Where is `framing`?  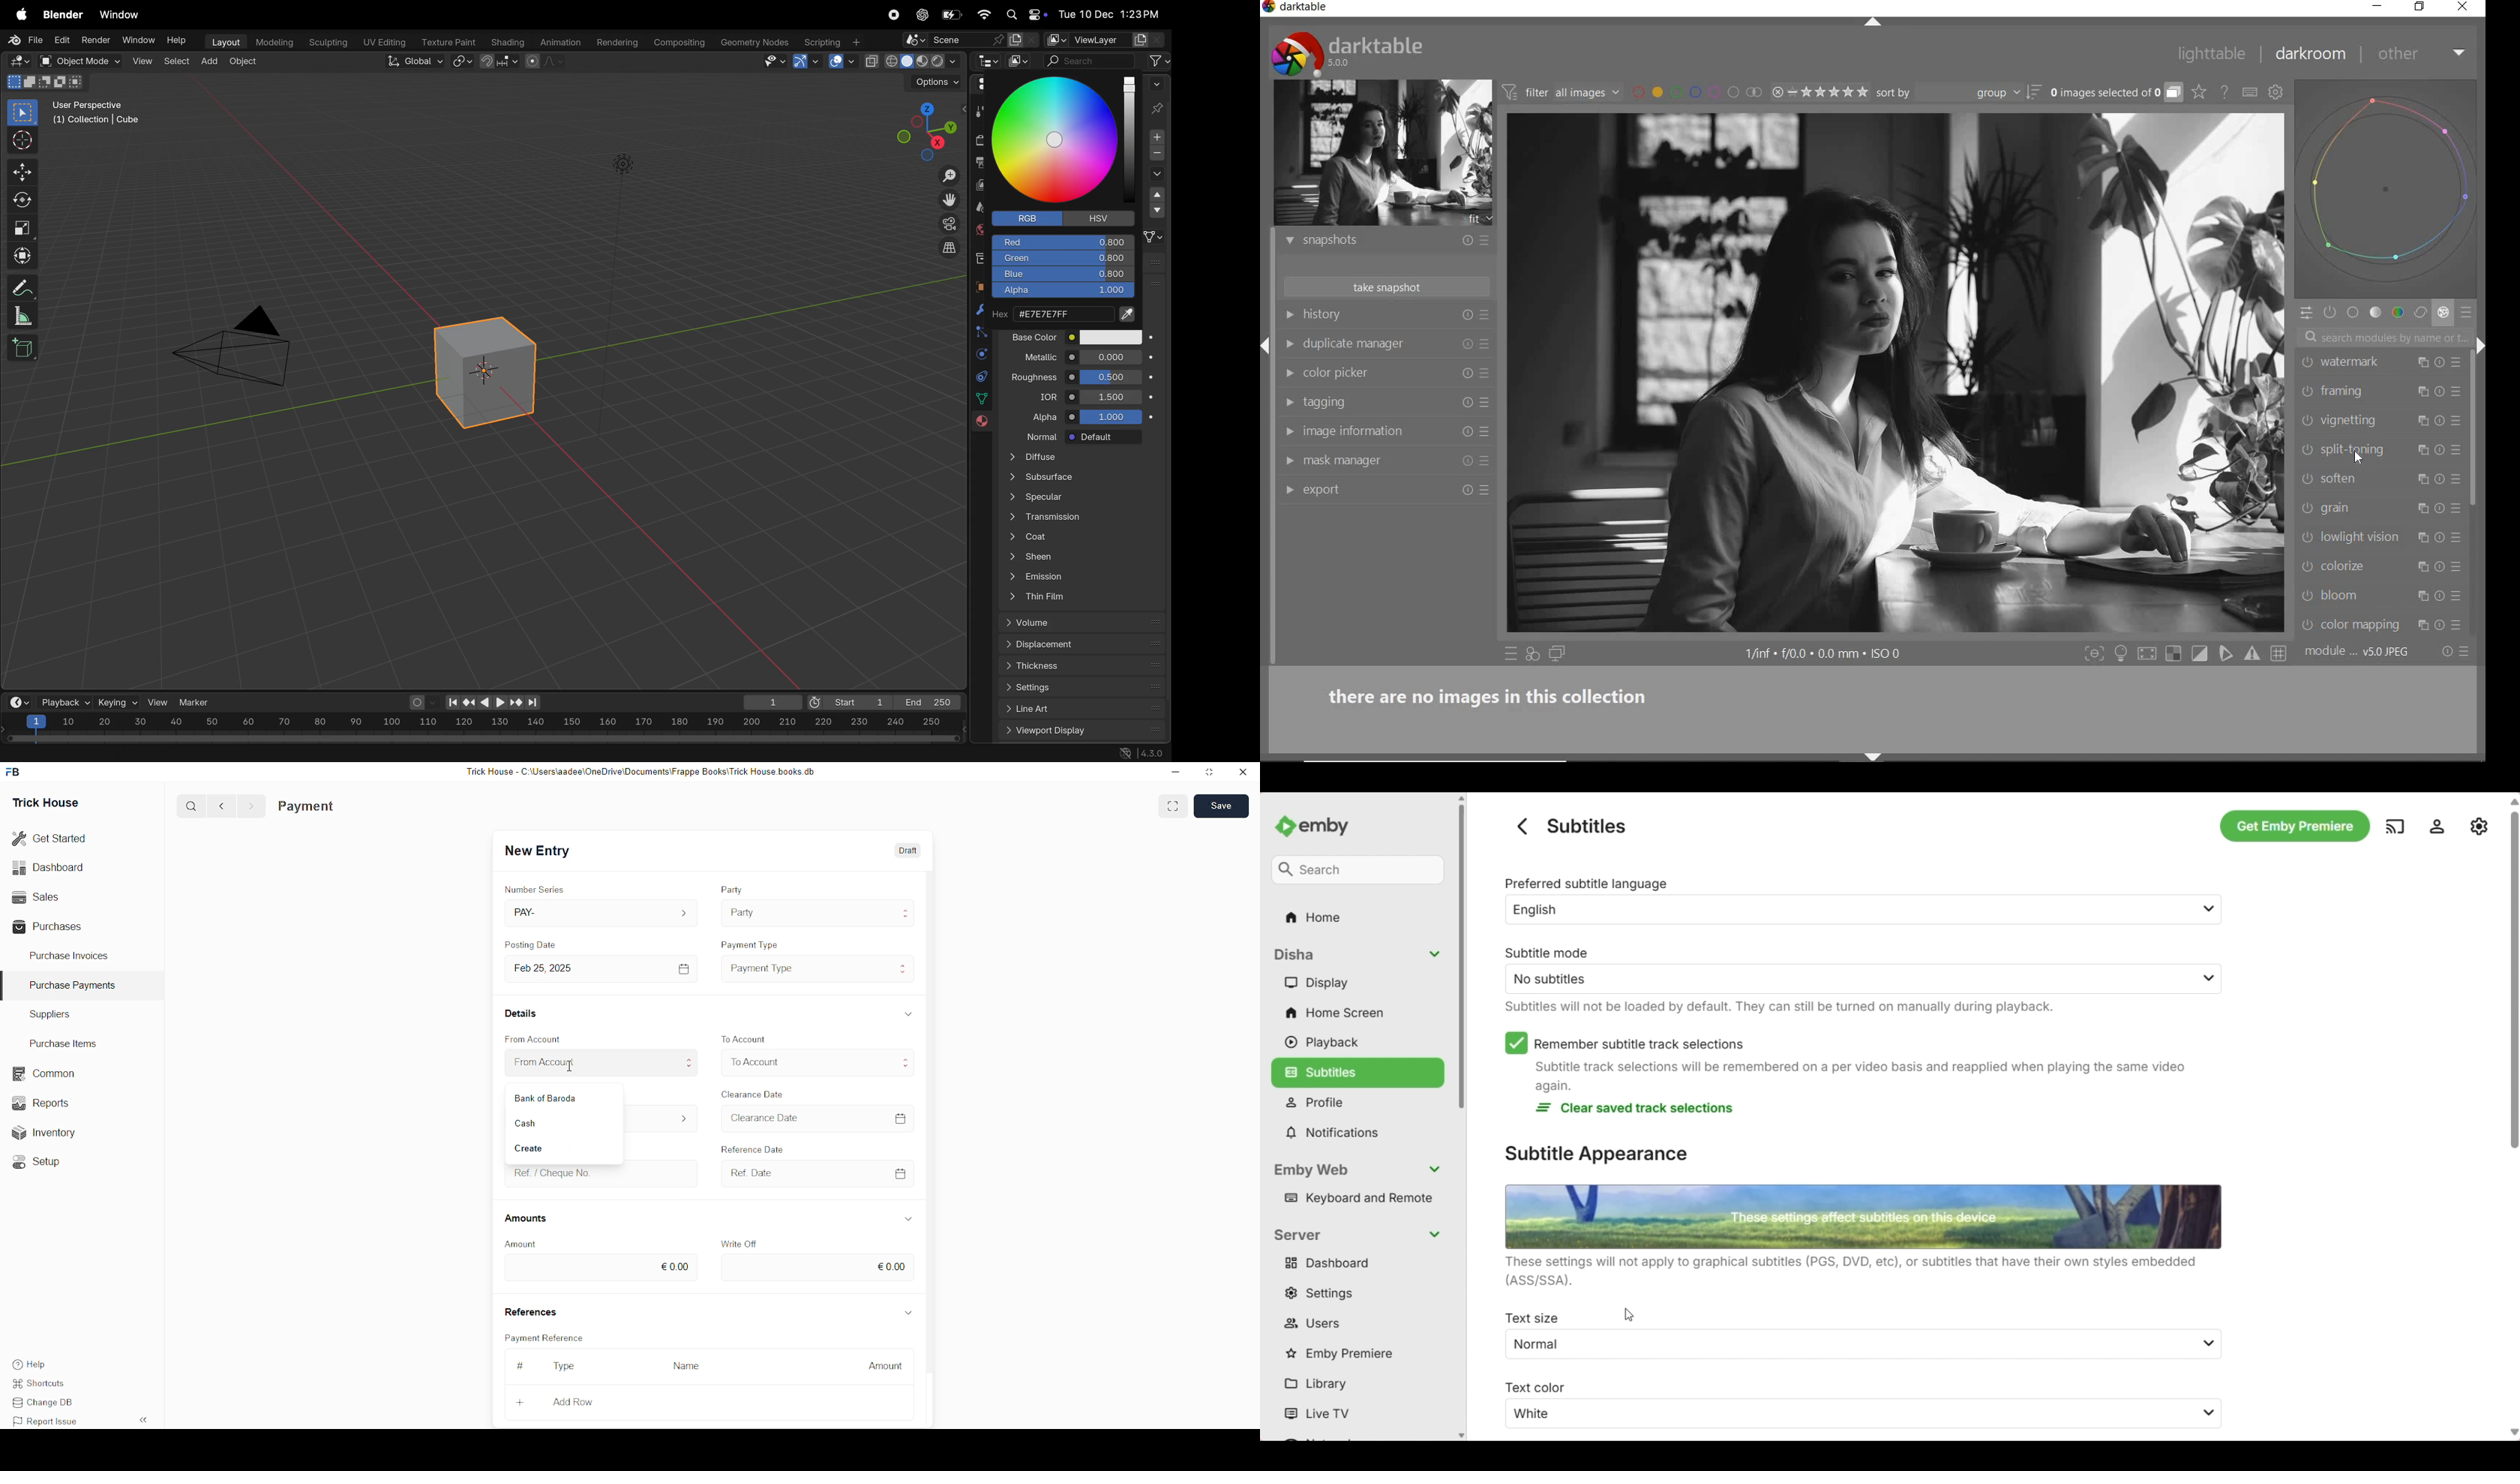
framing is located at coordinates (2361, 392).